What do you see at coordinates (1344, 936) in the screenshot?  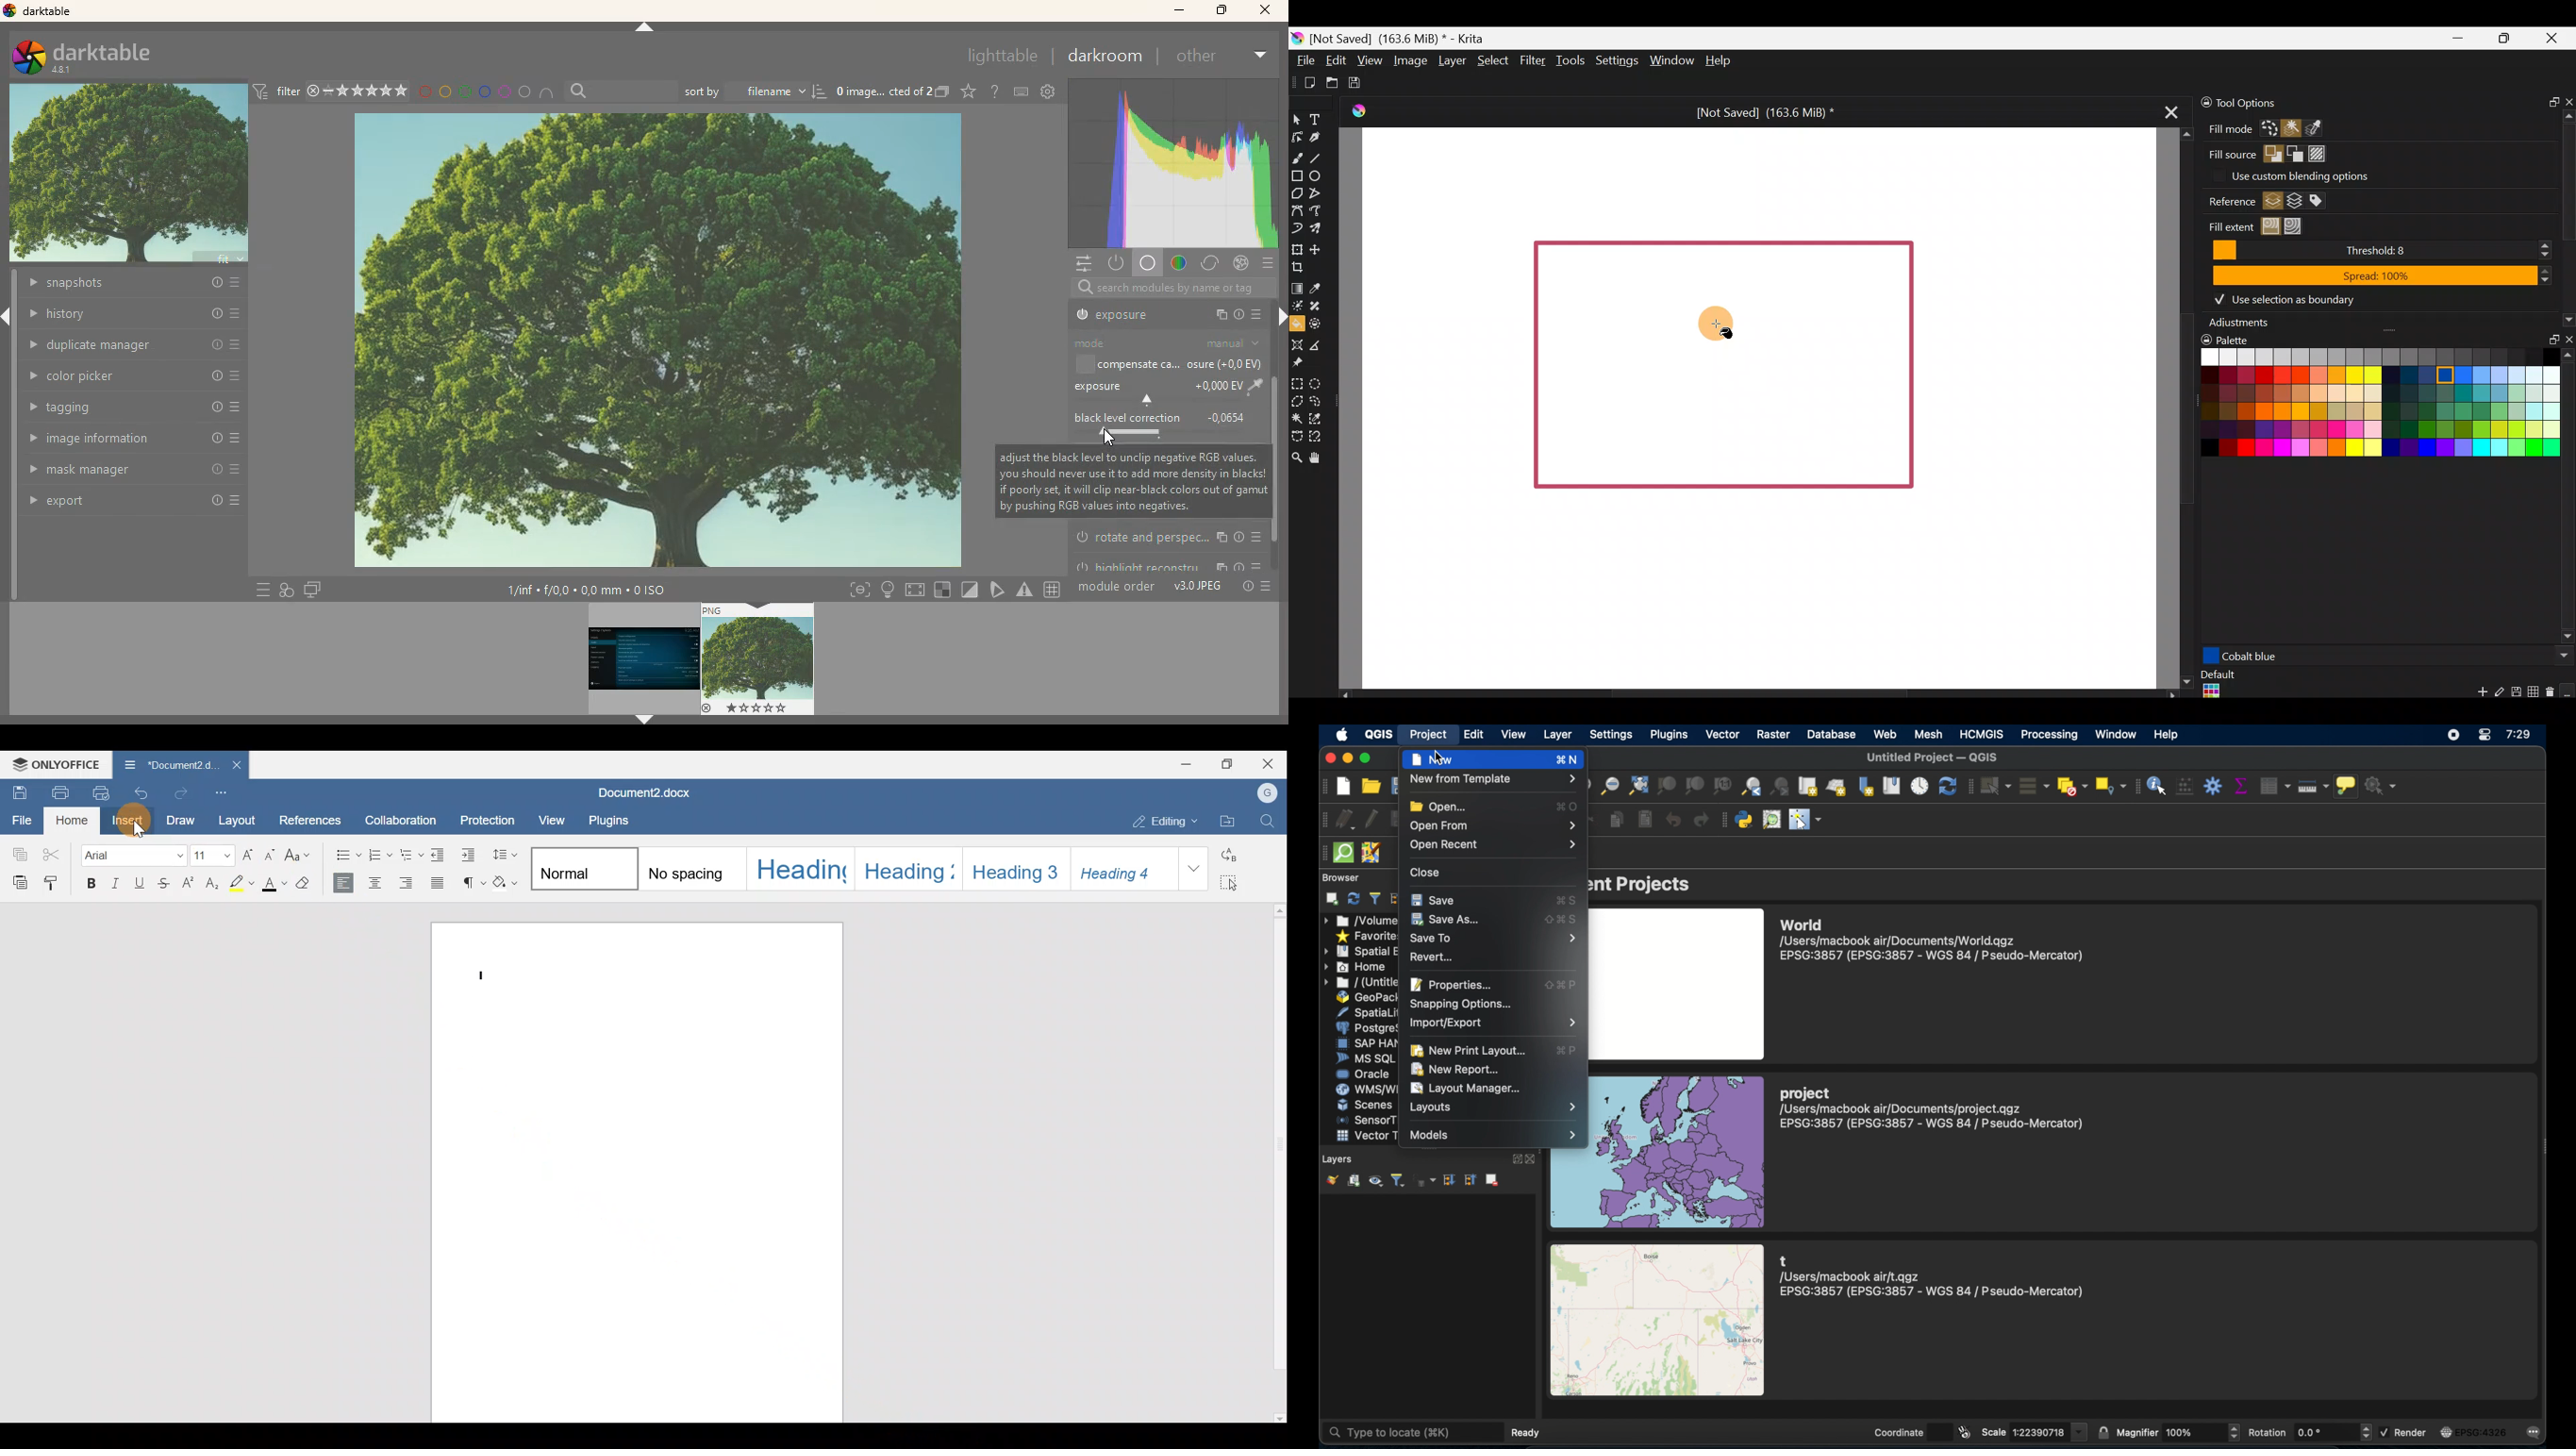 I see `icon` at bounding box center [1344, 936].